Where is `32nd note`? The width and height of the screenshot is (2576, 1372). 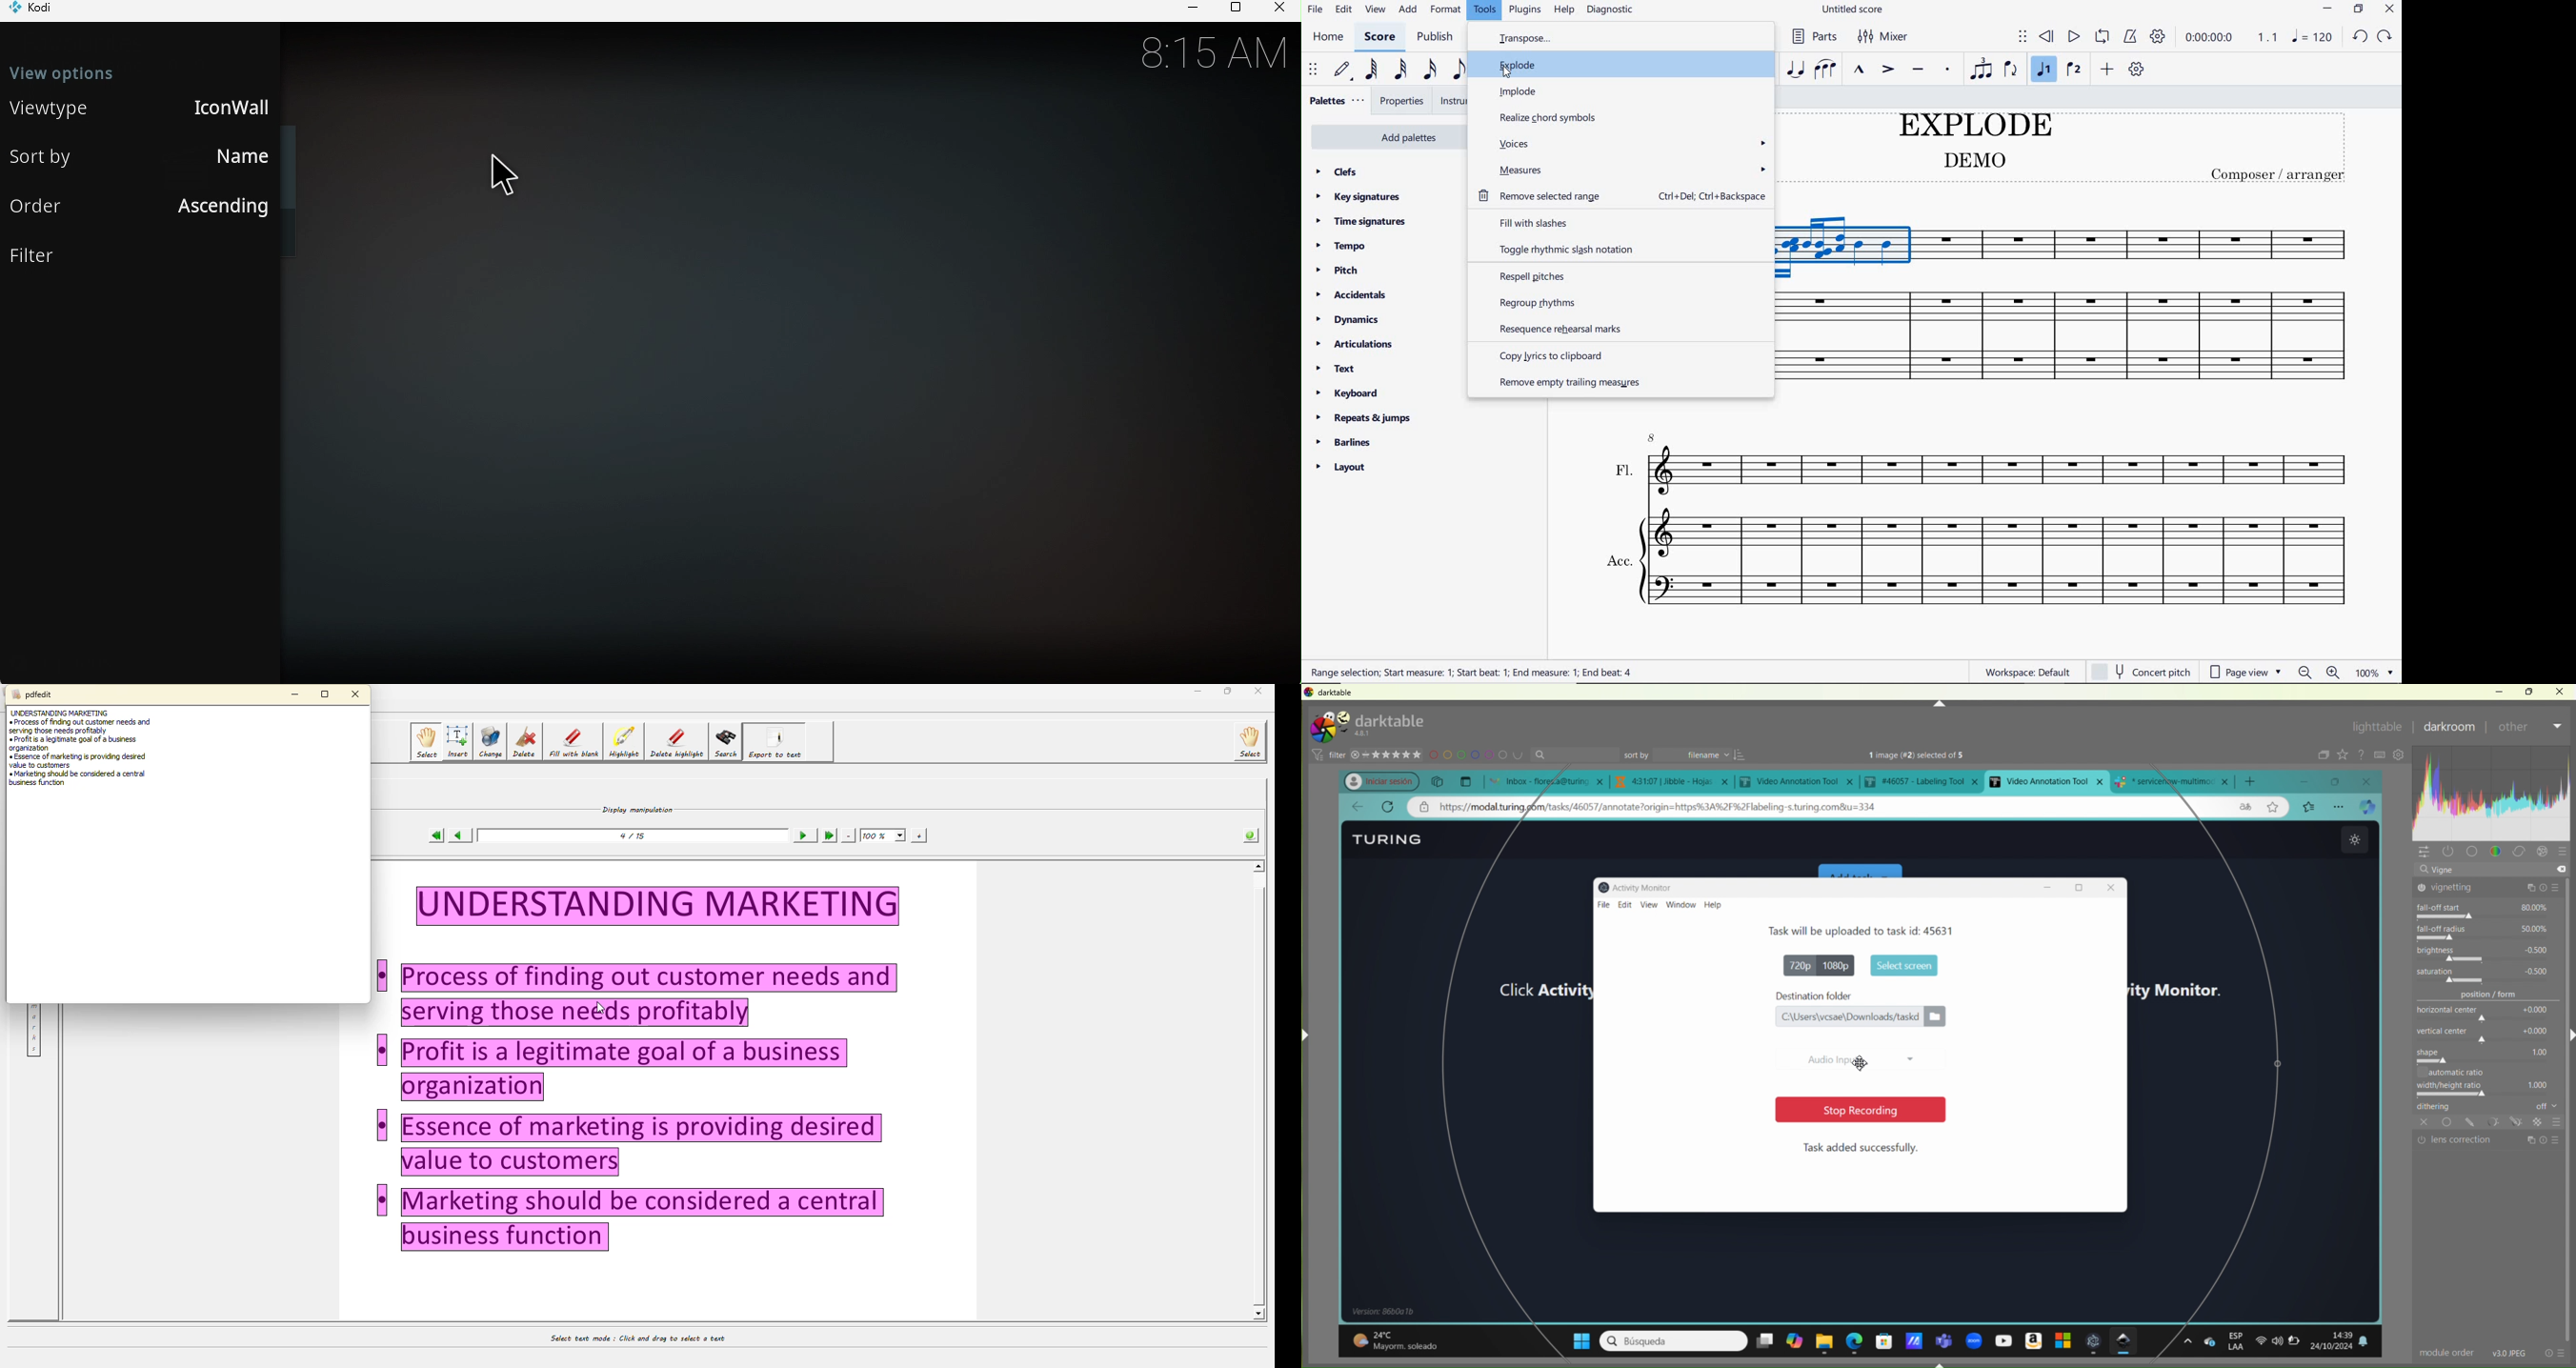
32nd note is located at coordinates (1401, 71).